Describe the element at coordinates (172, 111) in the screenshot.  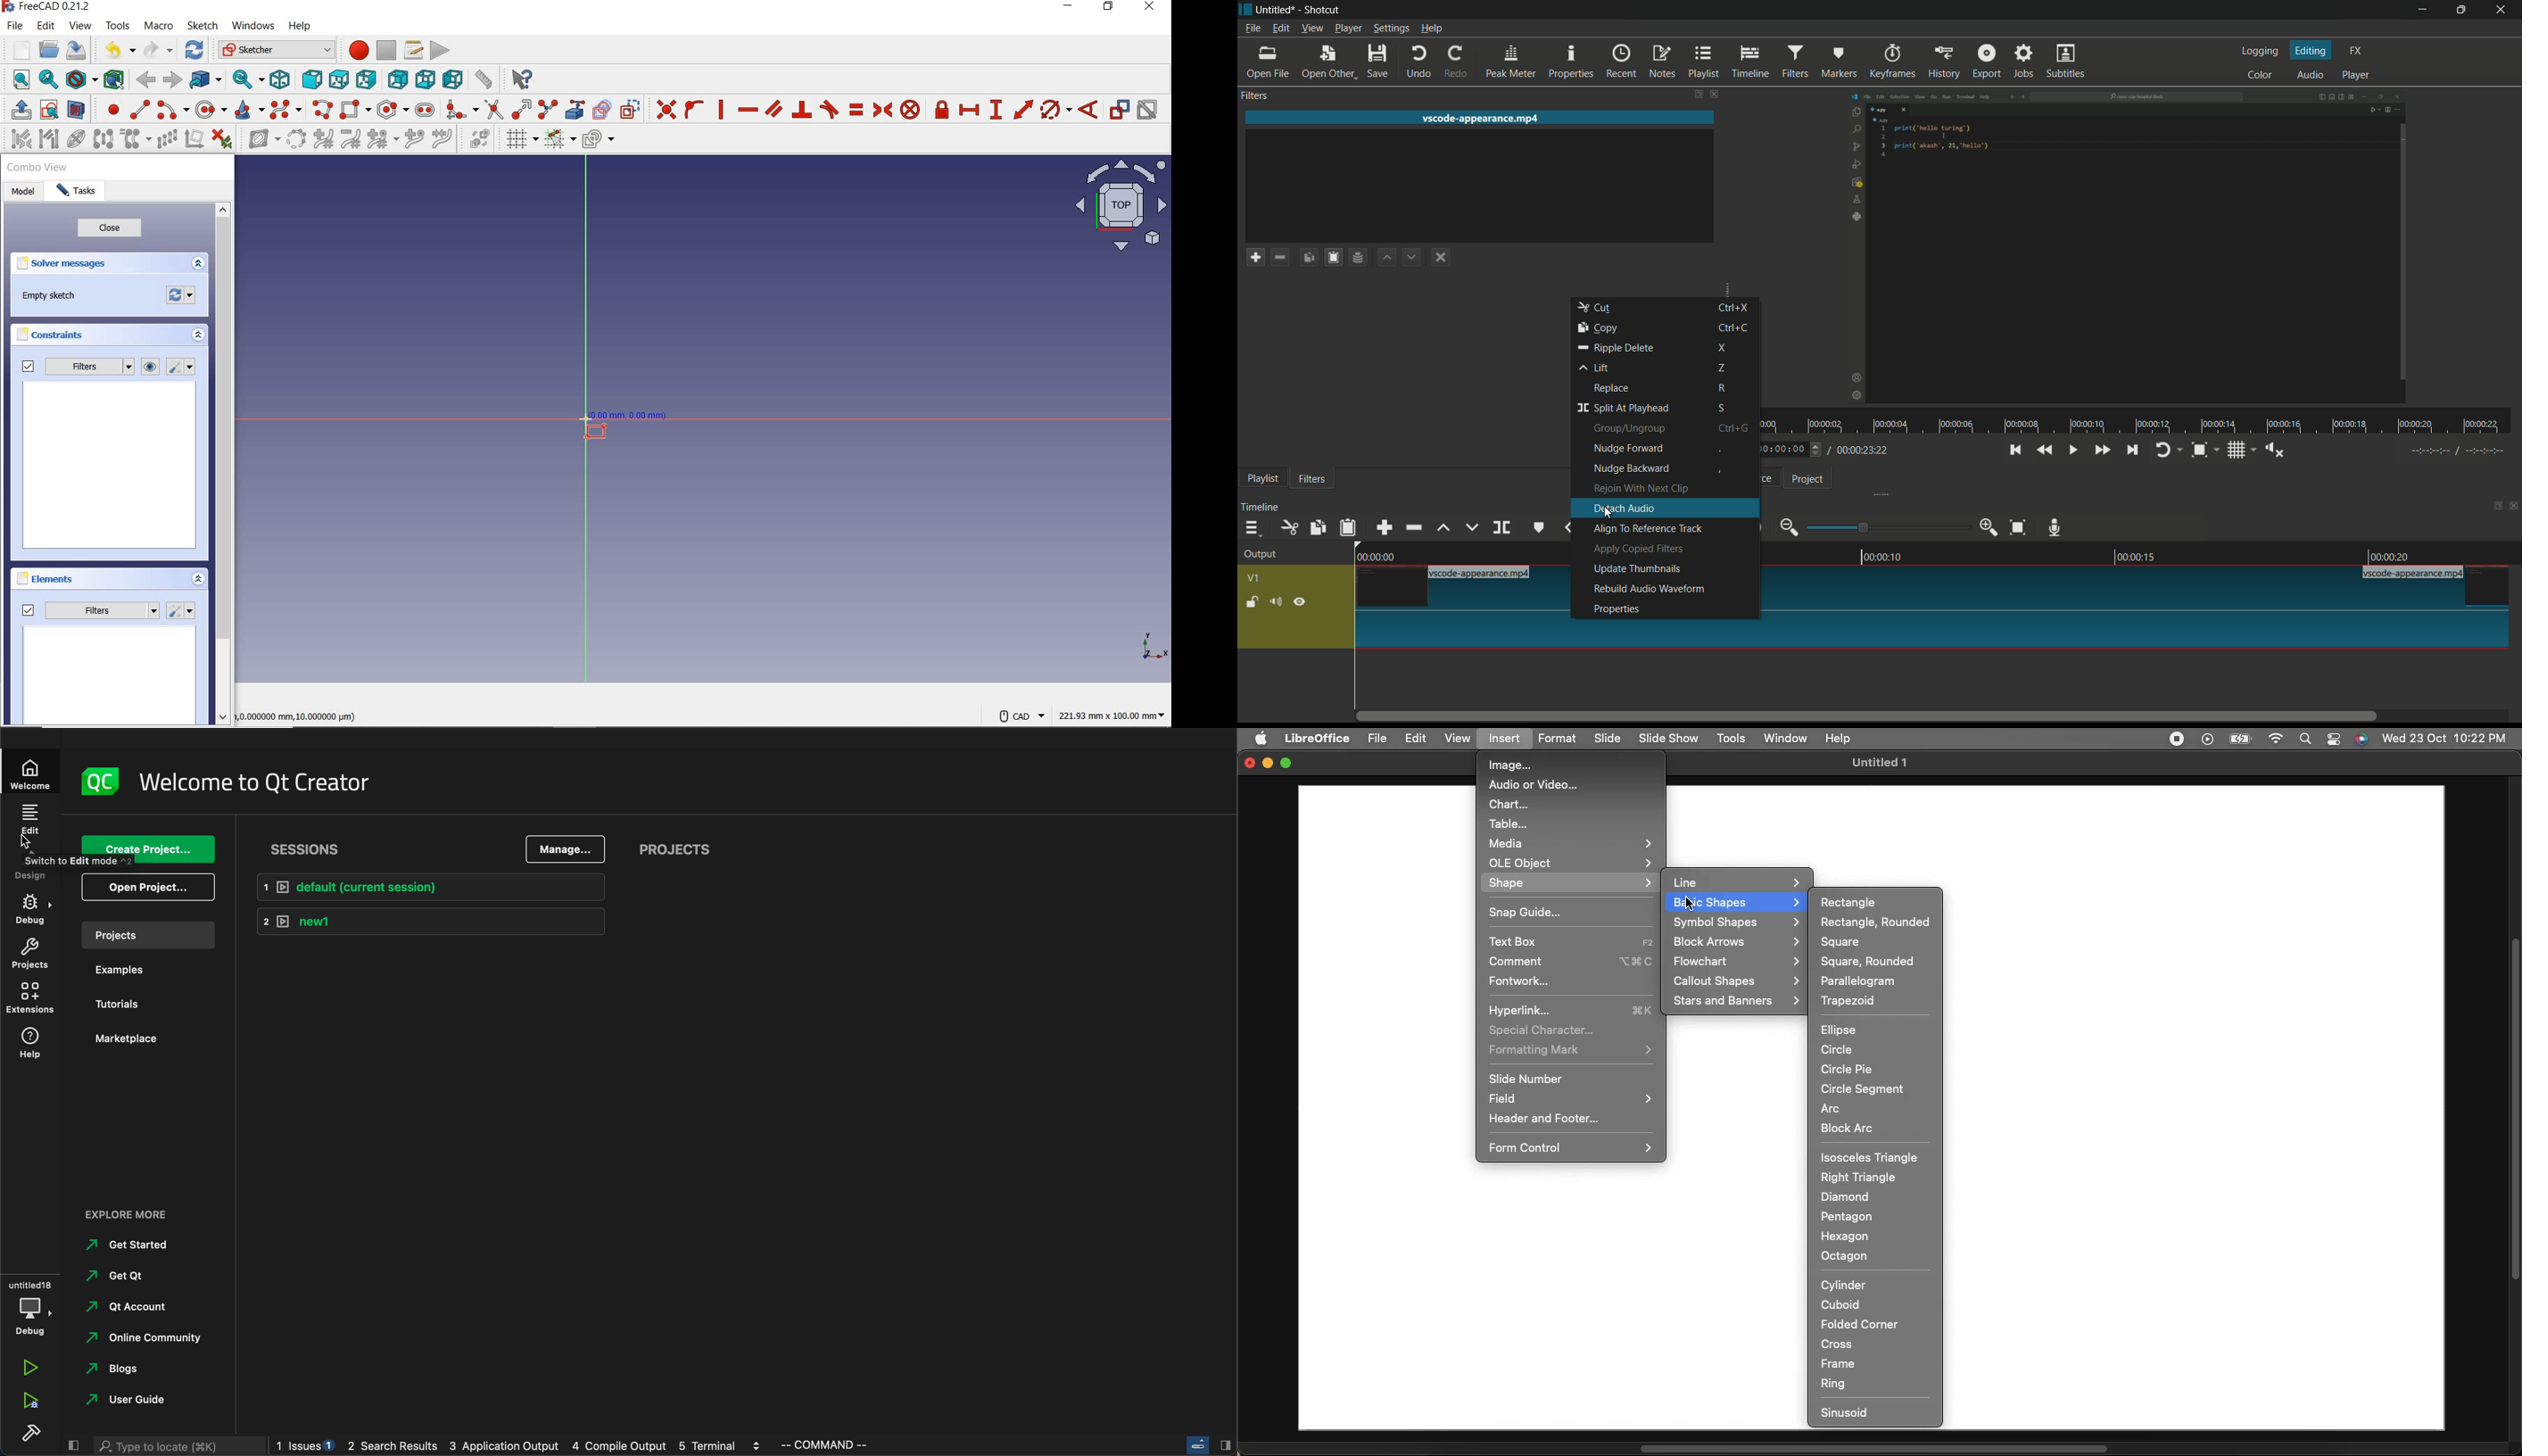
I see `create arc` at that location.